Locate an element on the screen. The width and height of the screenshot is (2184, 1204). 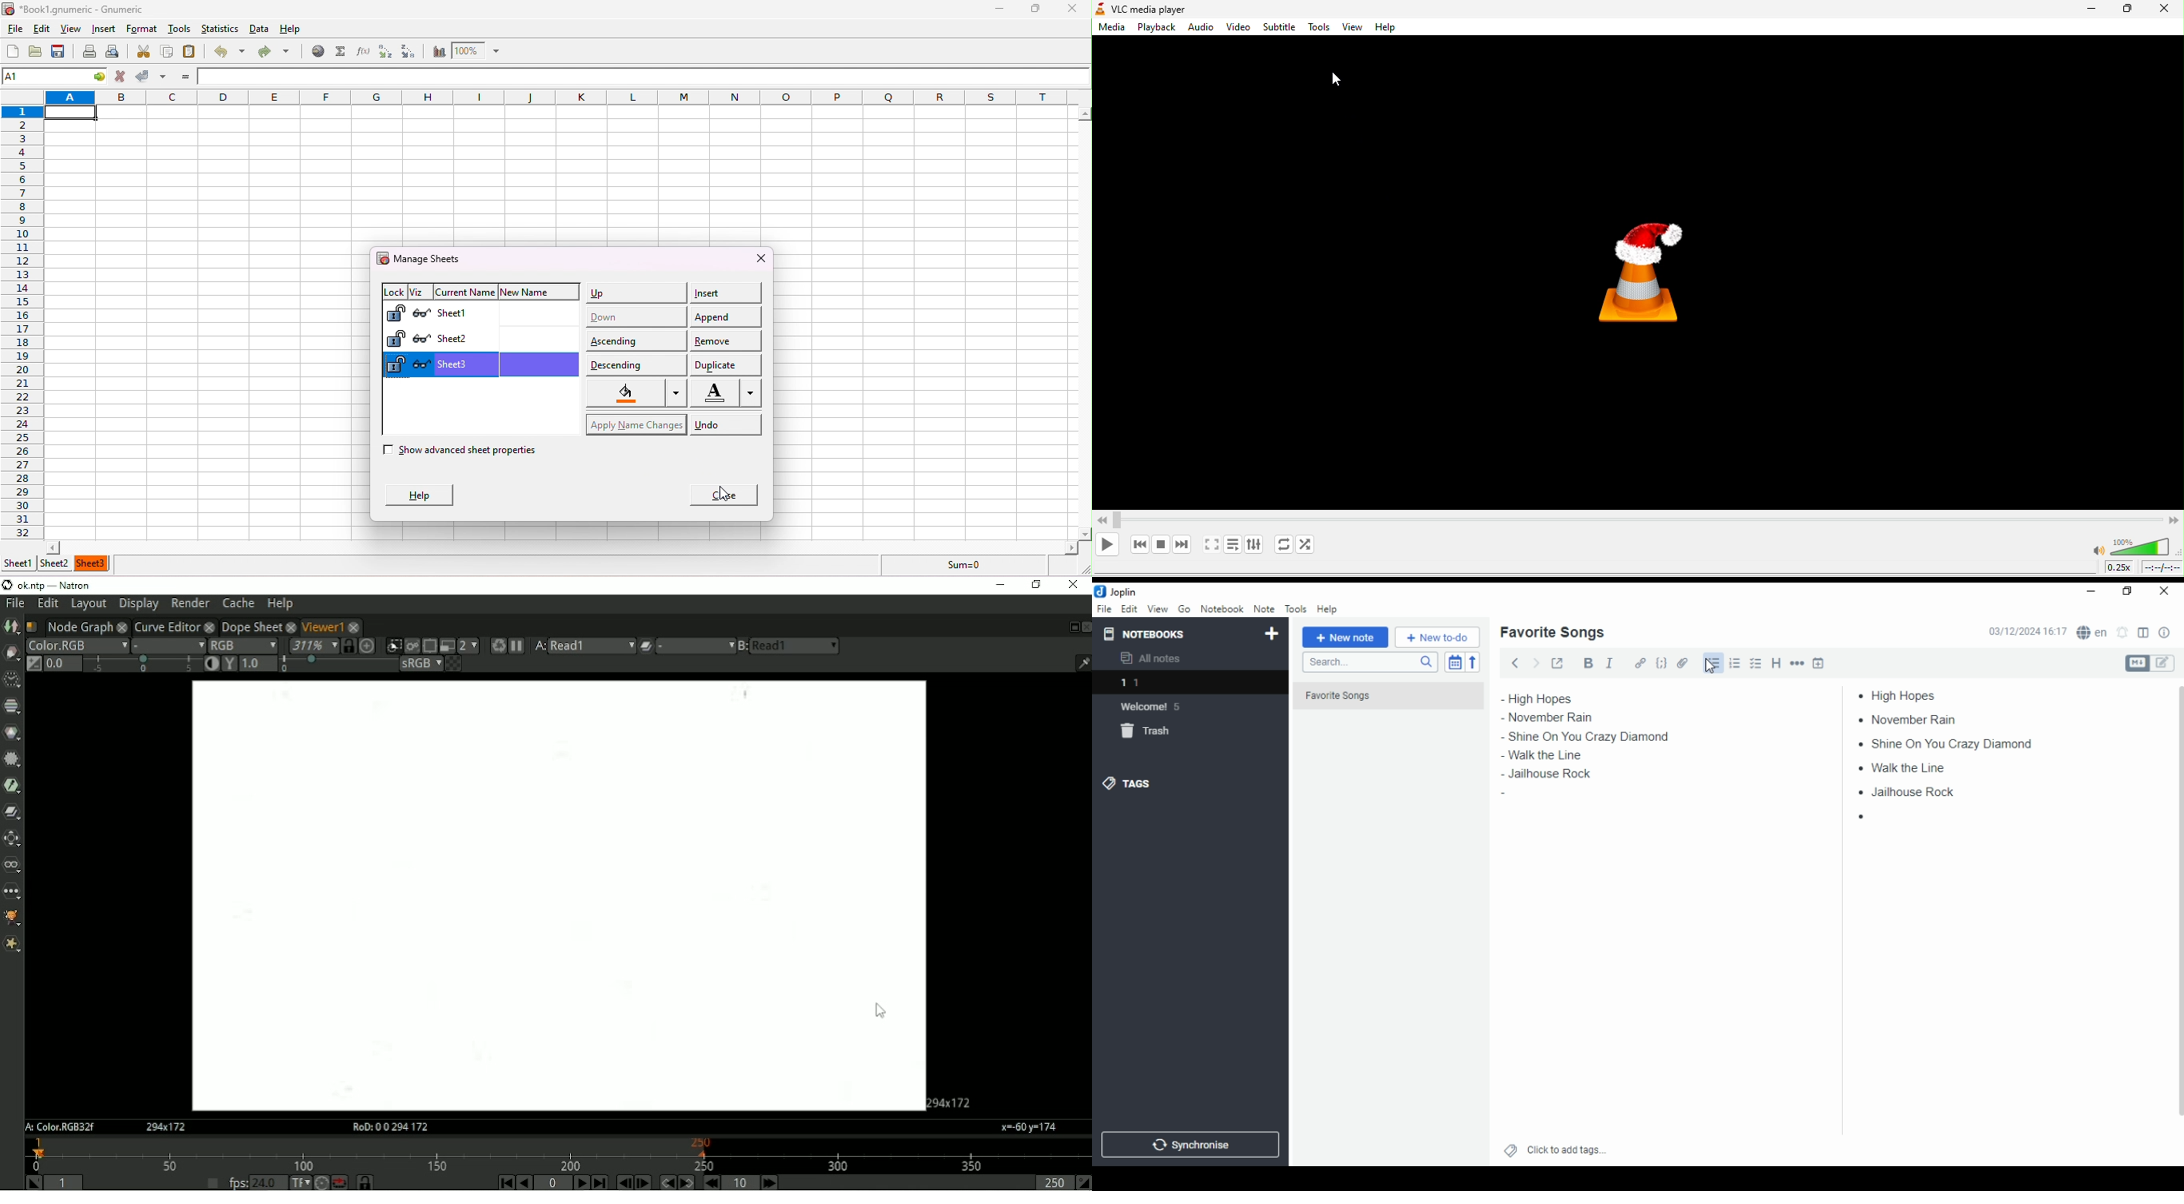
Font color is located at coordinates (728, 394).